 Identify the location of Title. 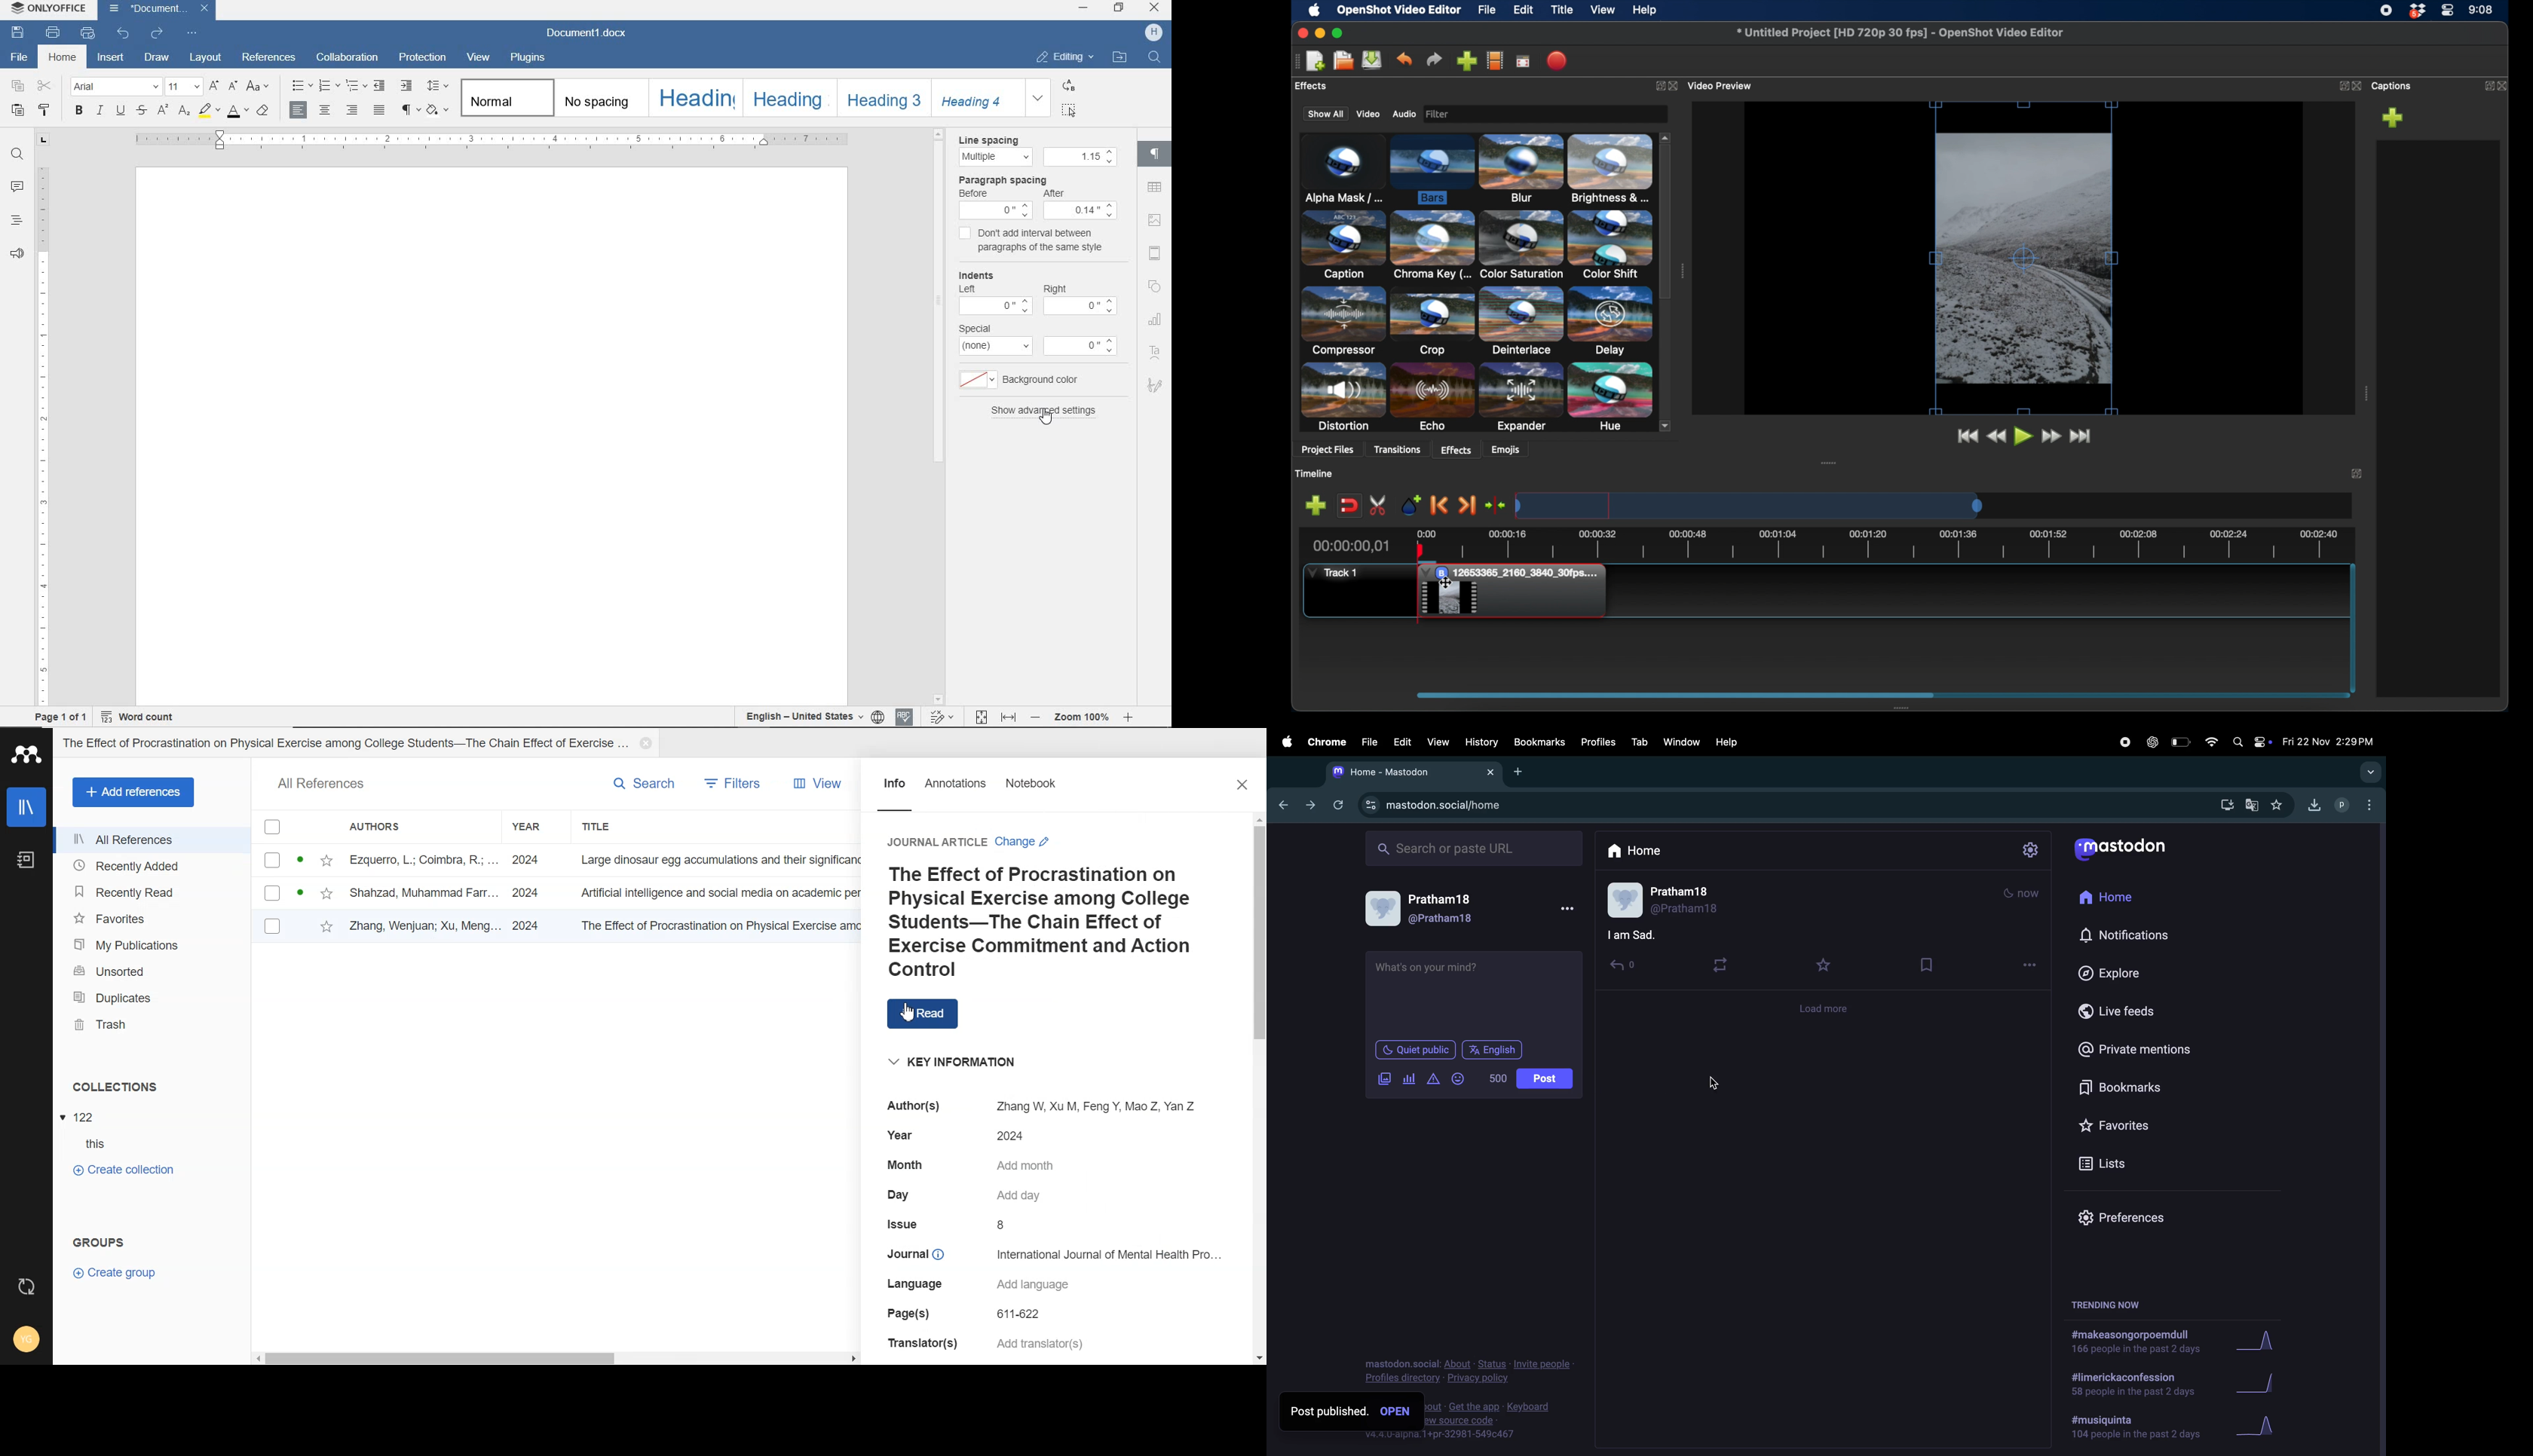
(600, 827).